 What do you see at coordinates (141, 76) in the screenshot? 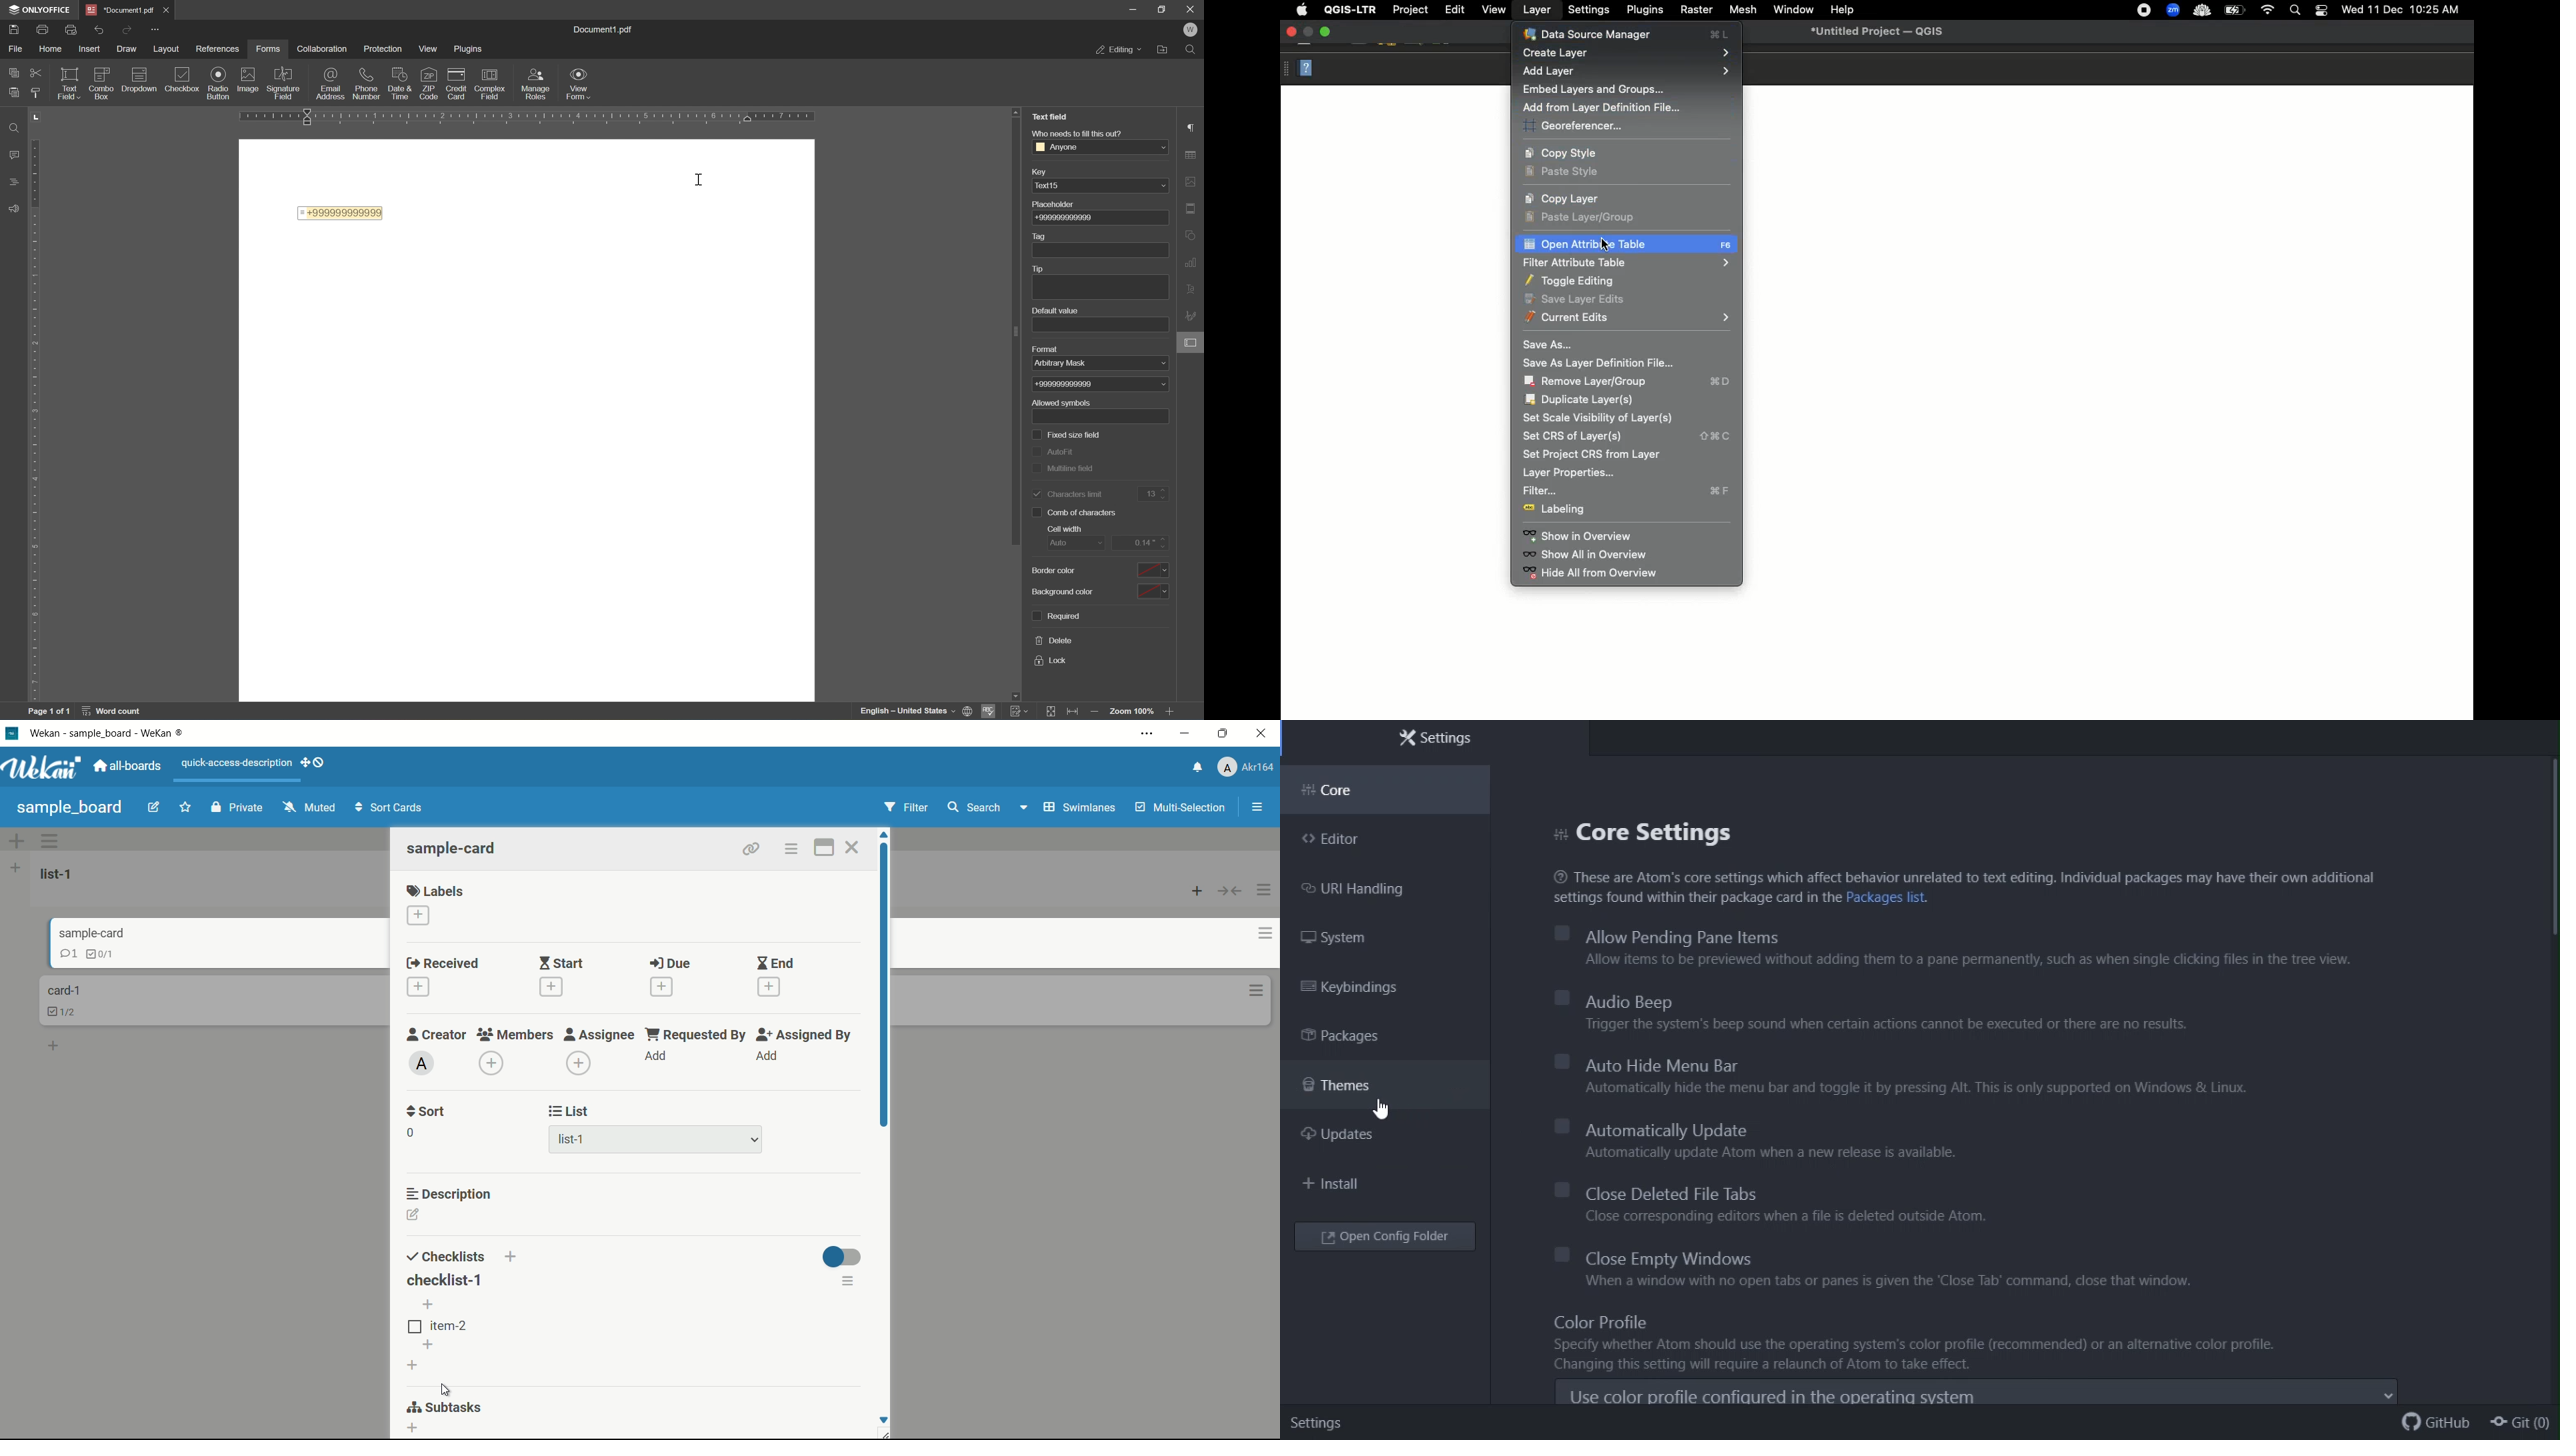
I see `dropdown` at bounding box center [141, 76].